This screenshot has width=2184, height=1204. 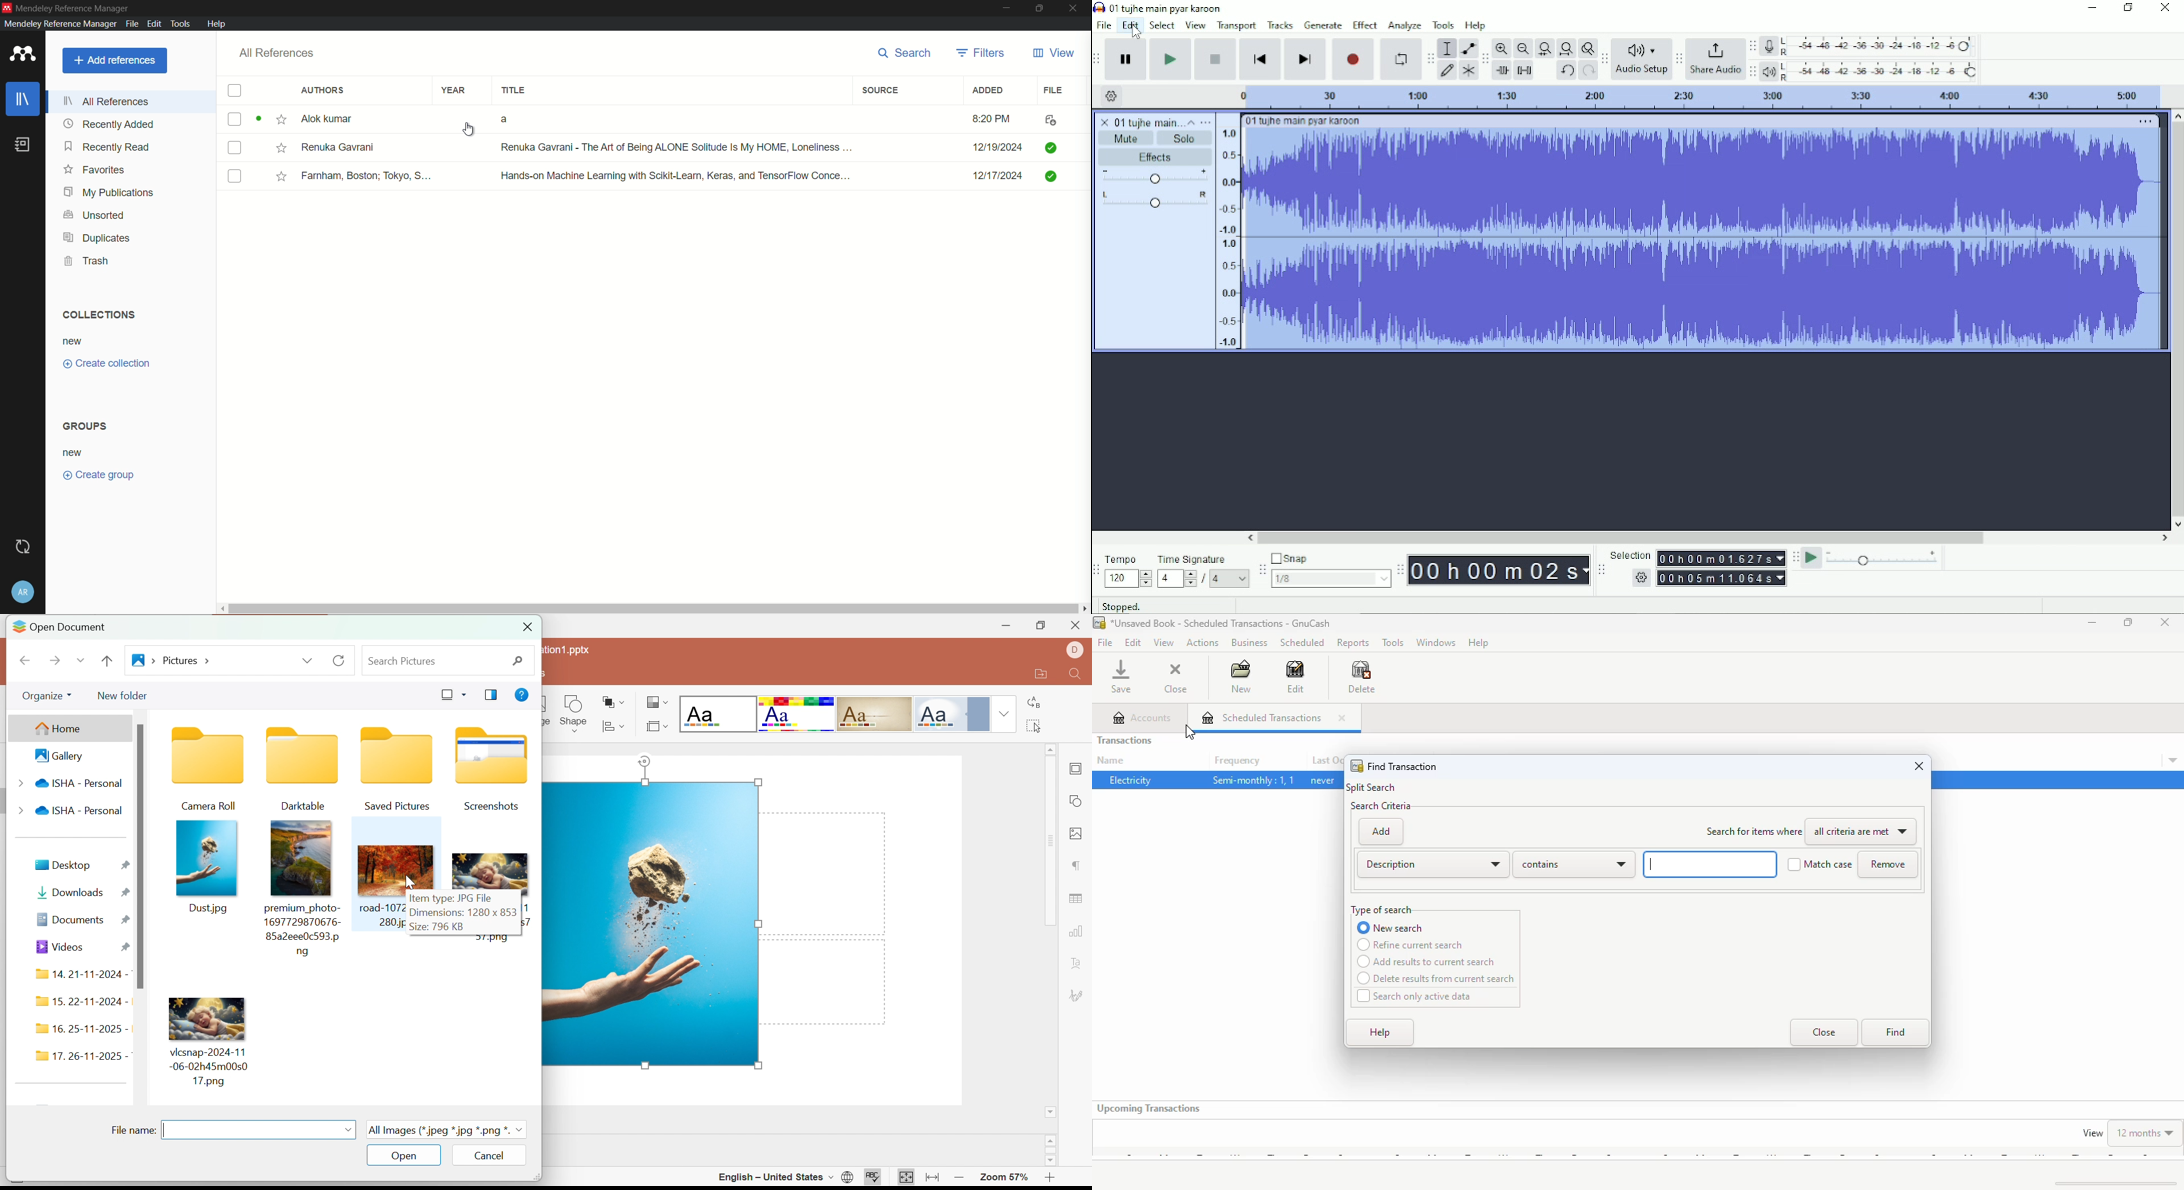 I want to click on Drop Down, so click(x=348, y=1129).